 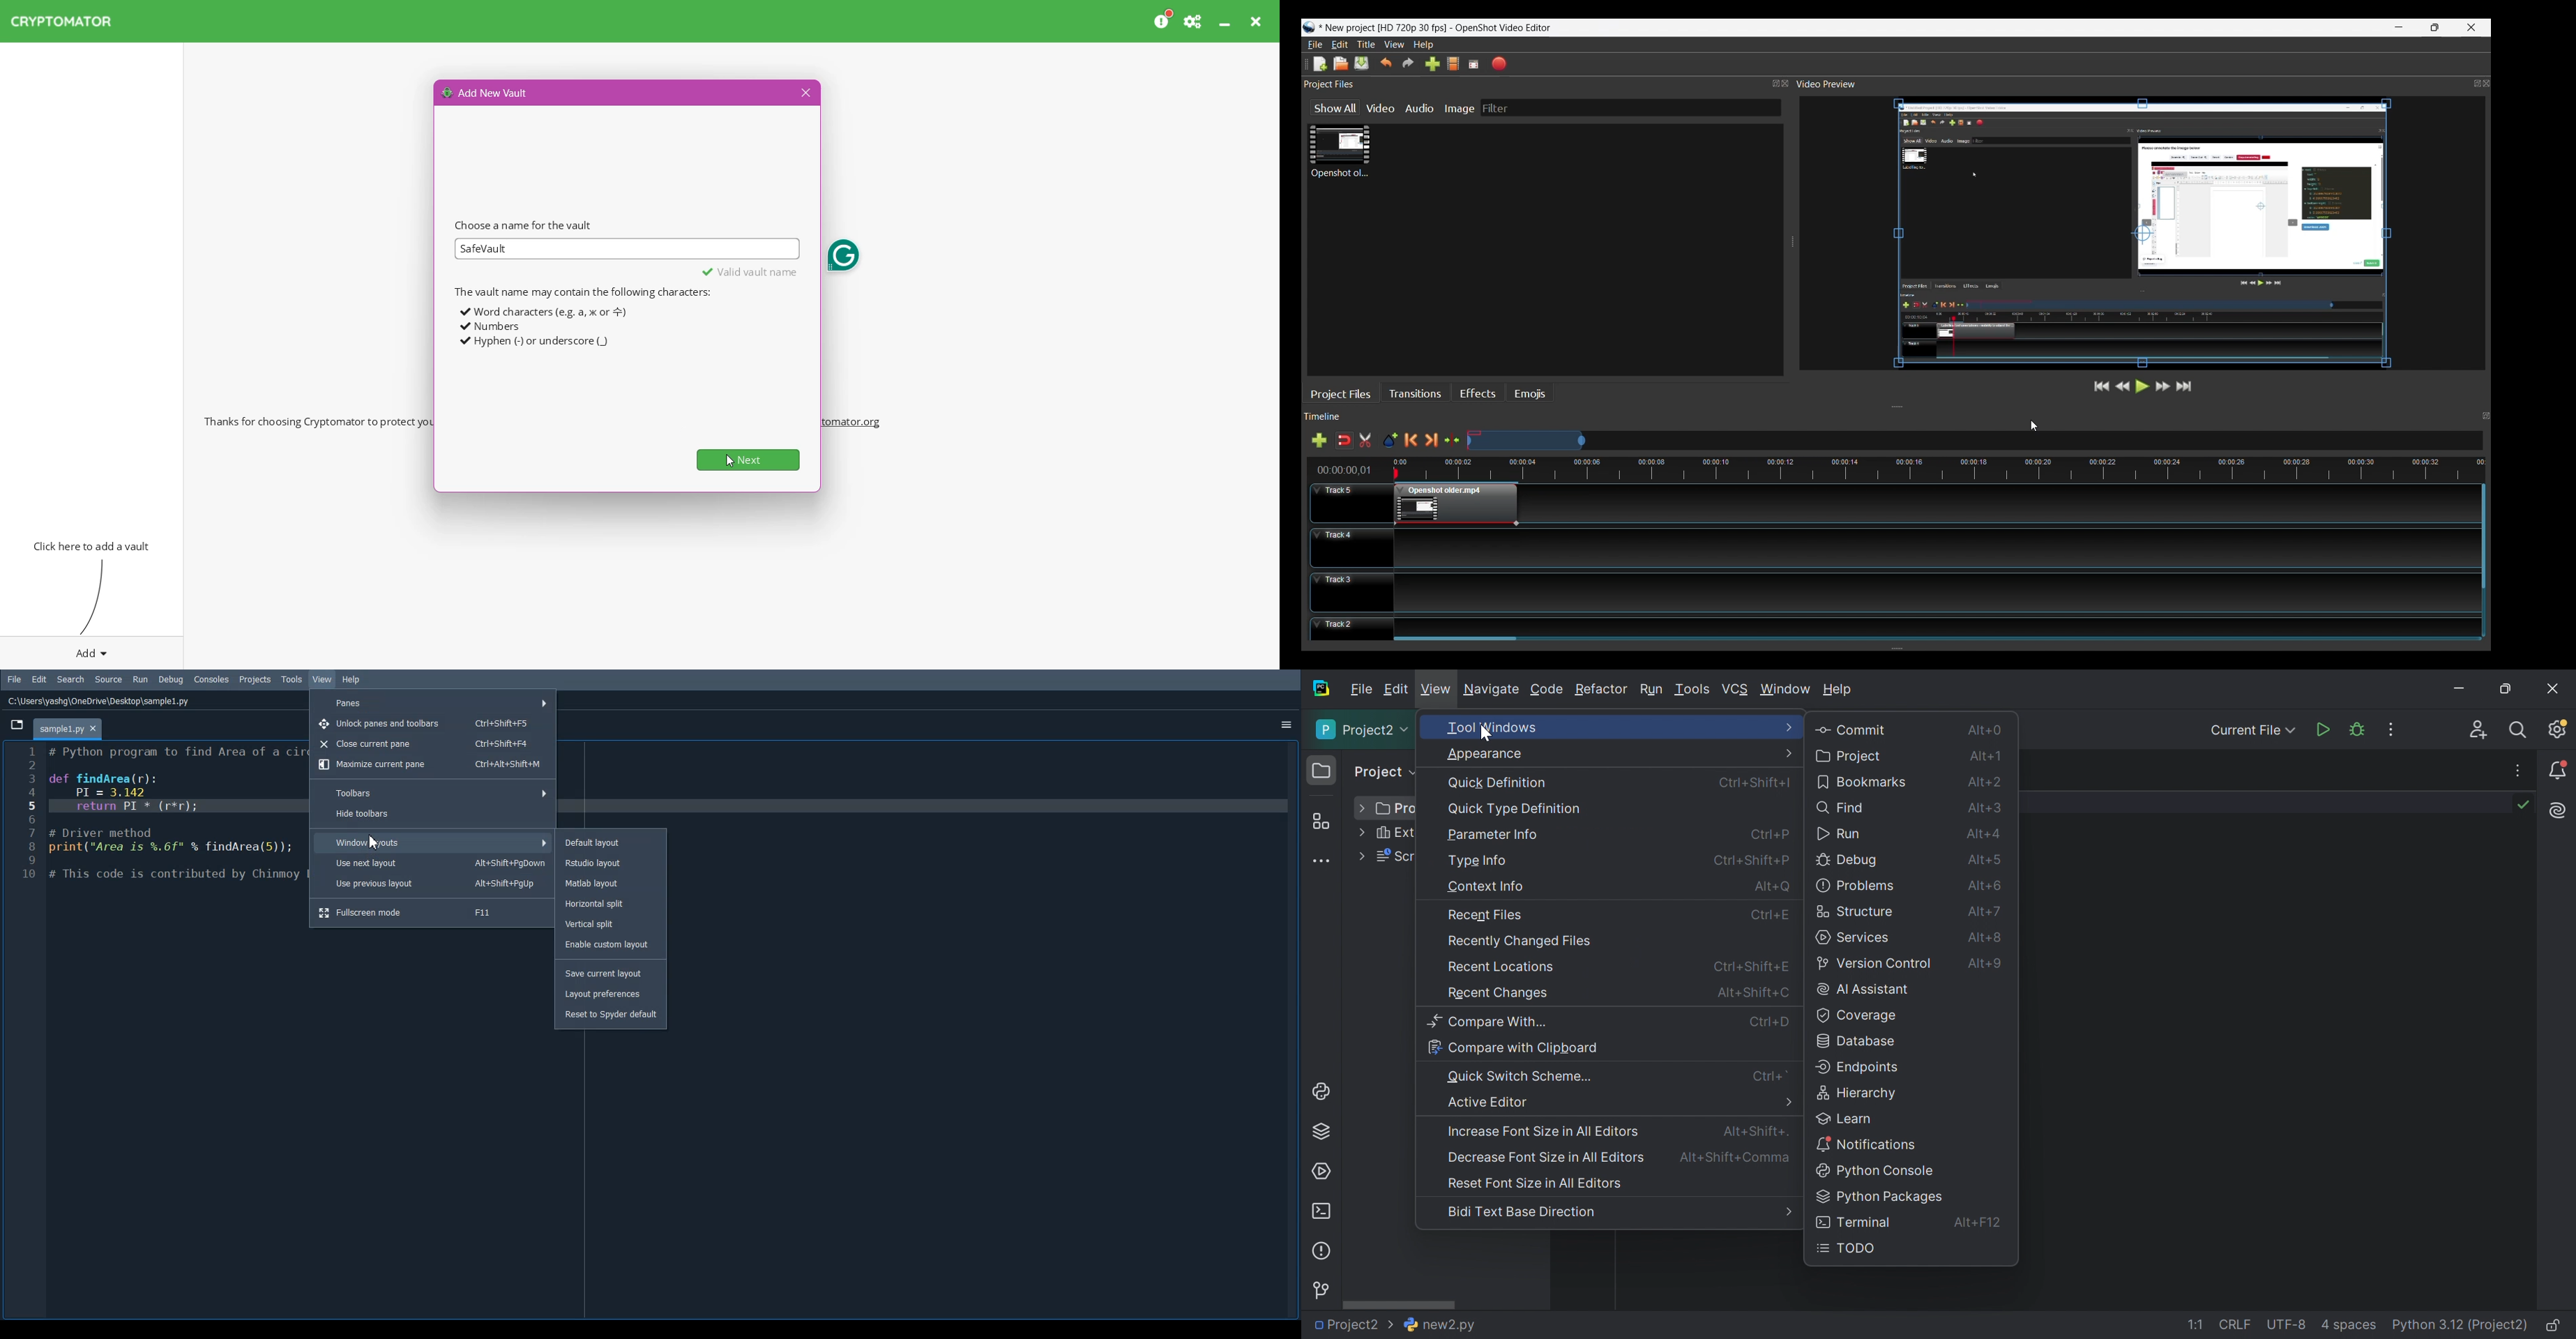 I want to click on # Python program to find Area of a cir
def findArea(r):
PI = 3.142
return PI * (r*r);
# Driver method
print("Area is %.6f" % findArea(5));
# This code is contributed by Chinmoy, so click(x=180, y=815).